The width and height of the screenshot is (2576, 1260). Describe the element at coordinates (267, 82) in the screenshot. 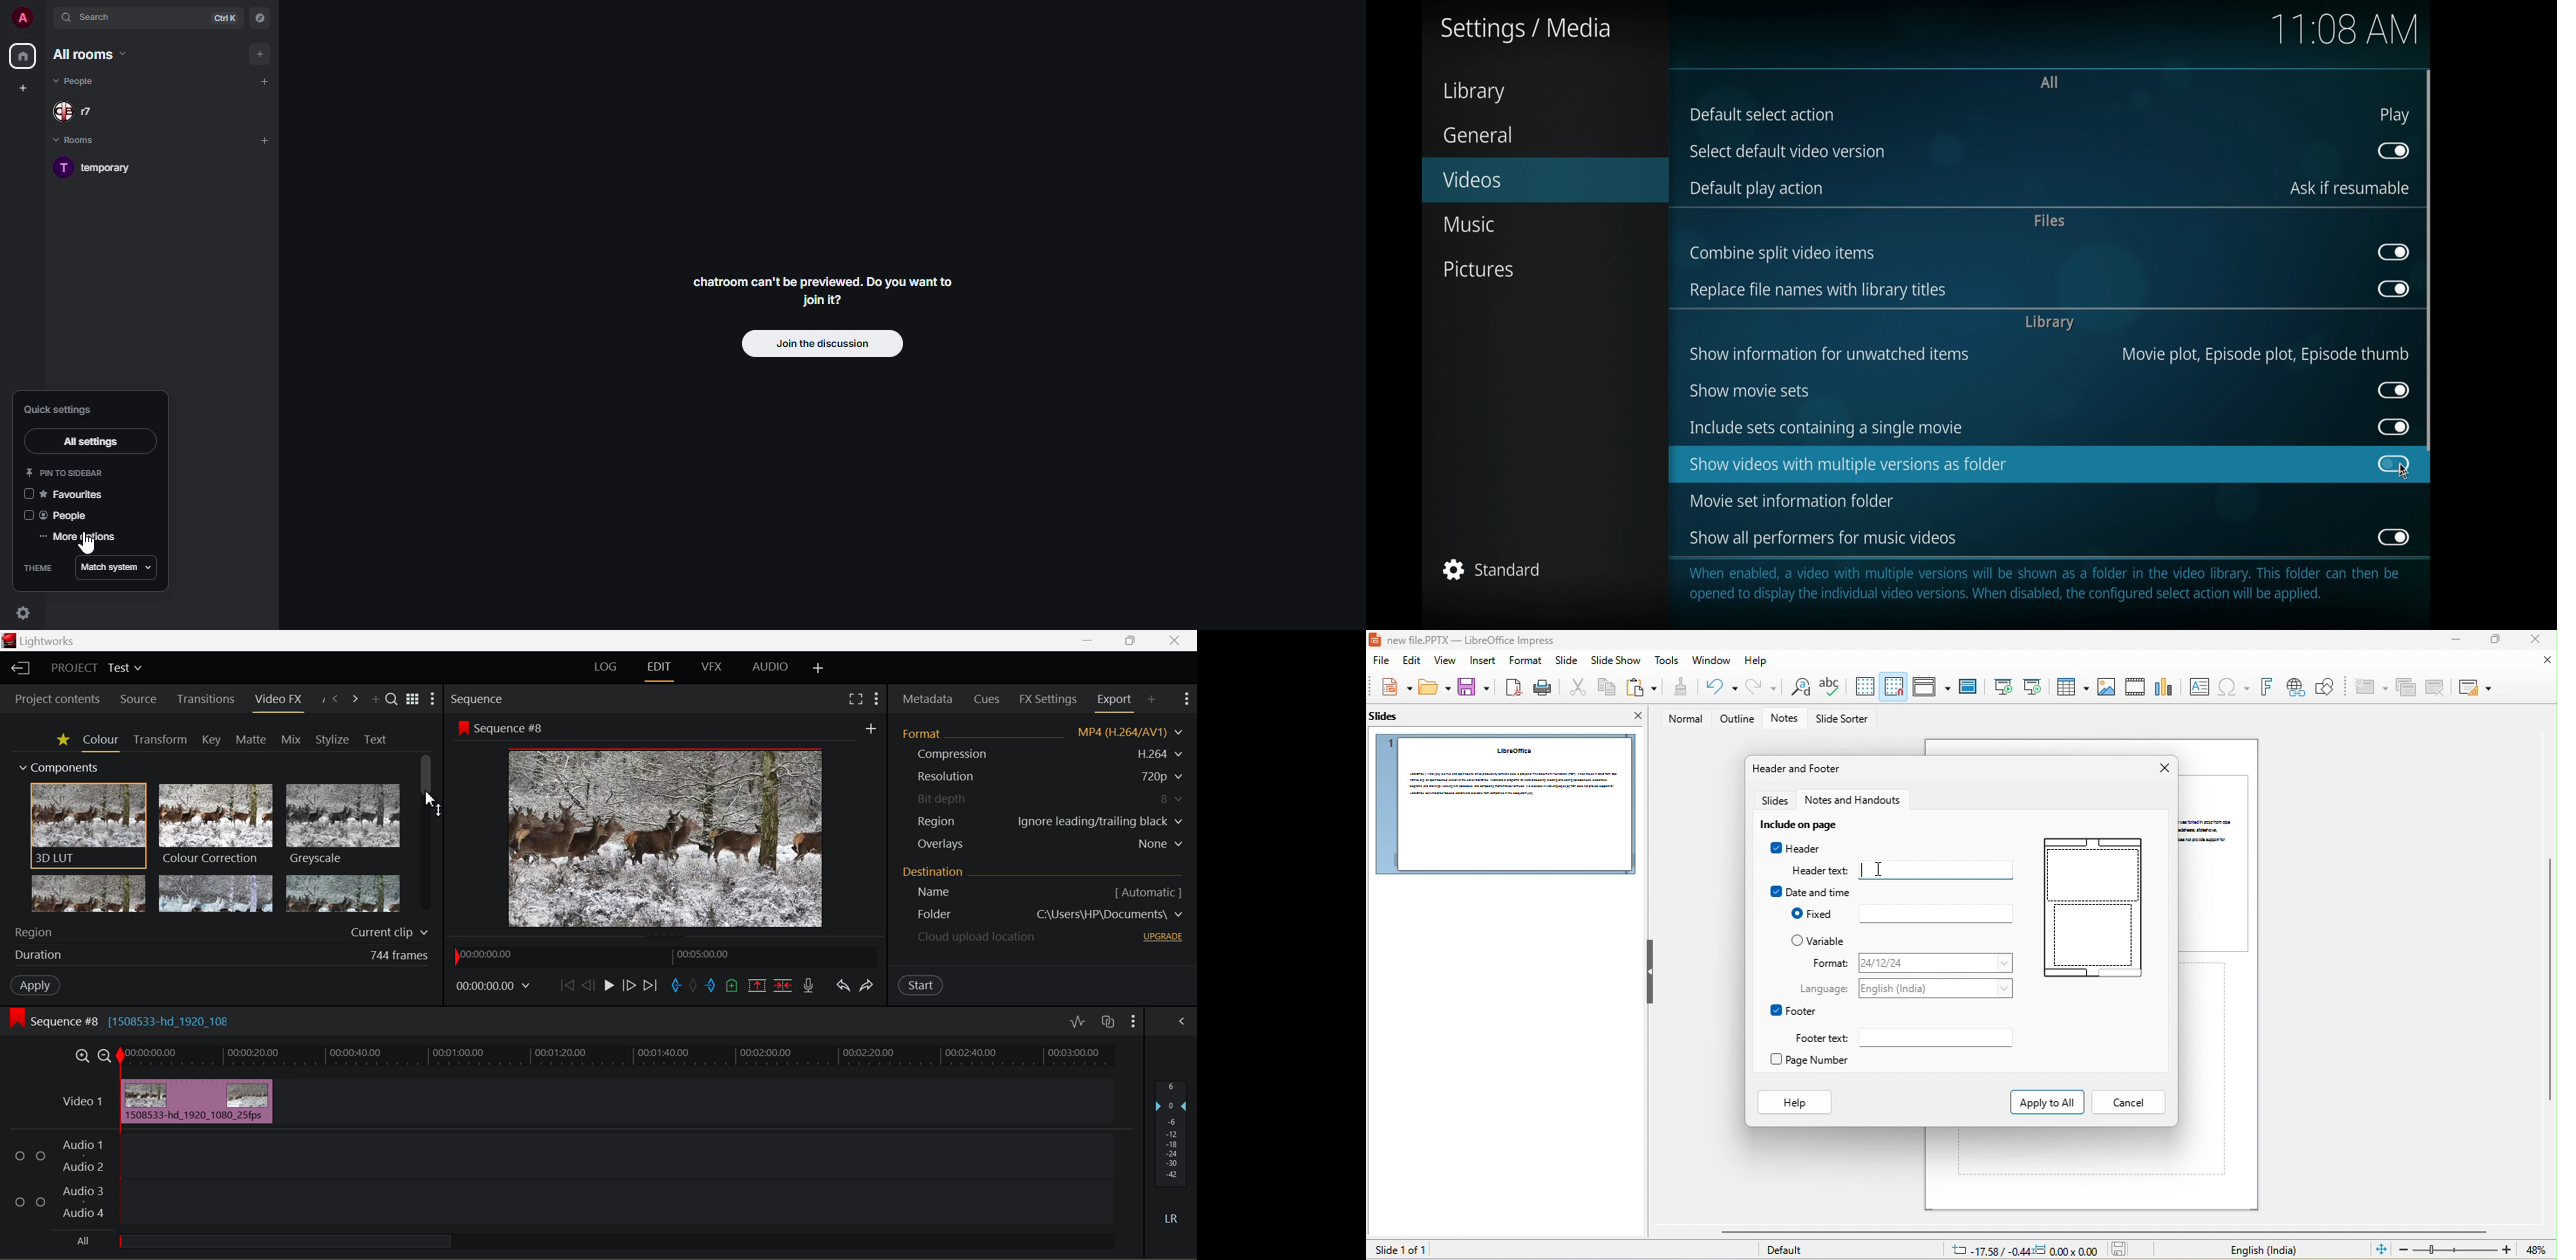

I see `add` at that location.